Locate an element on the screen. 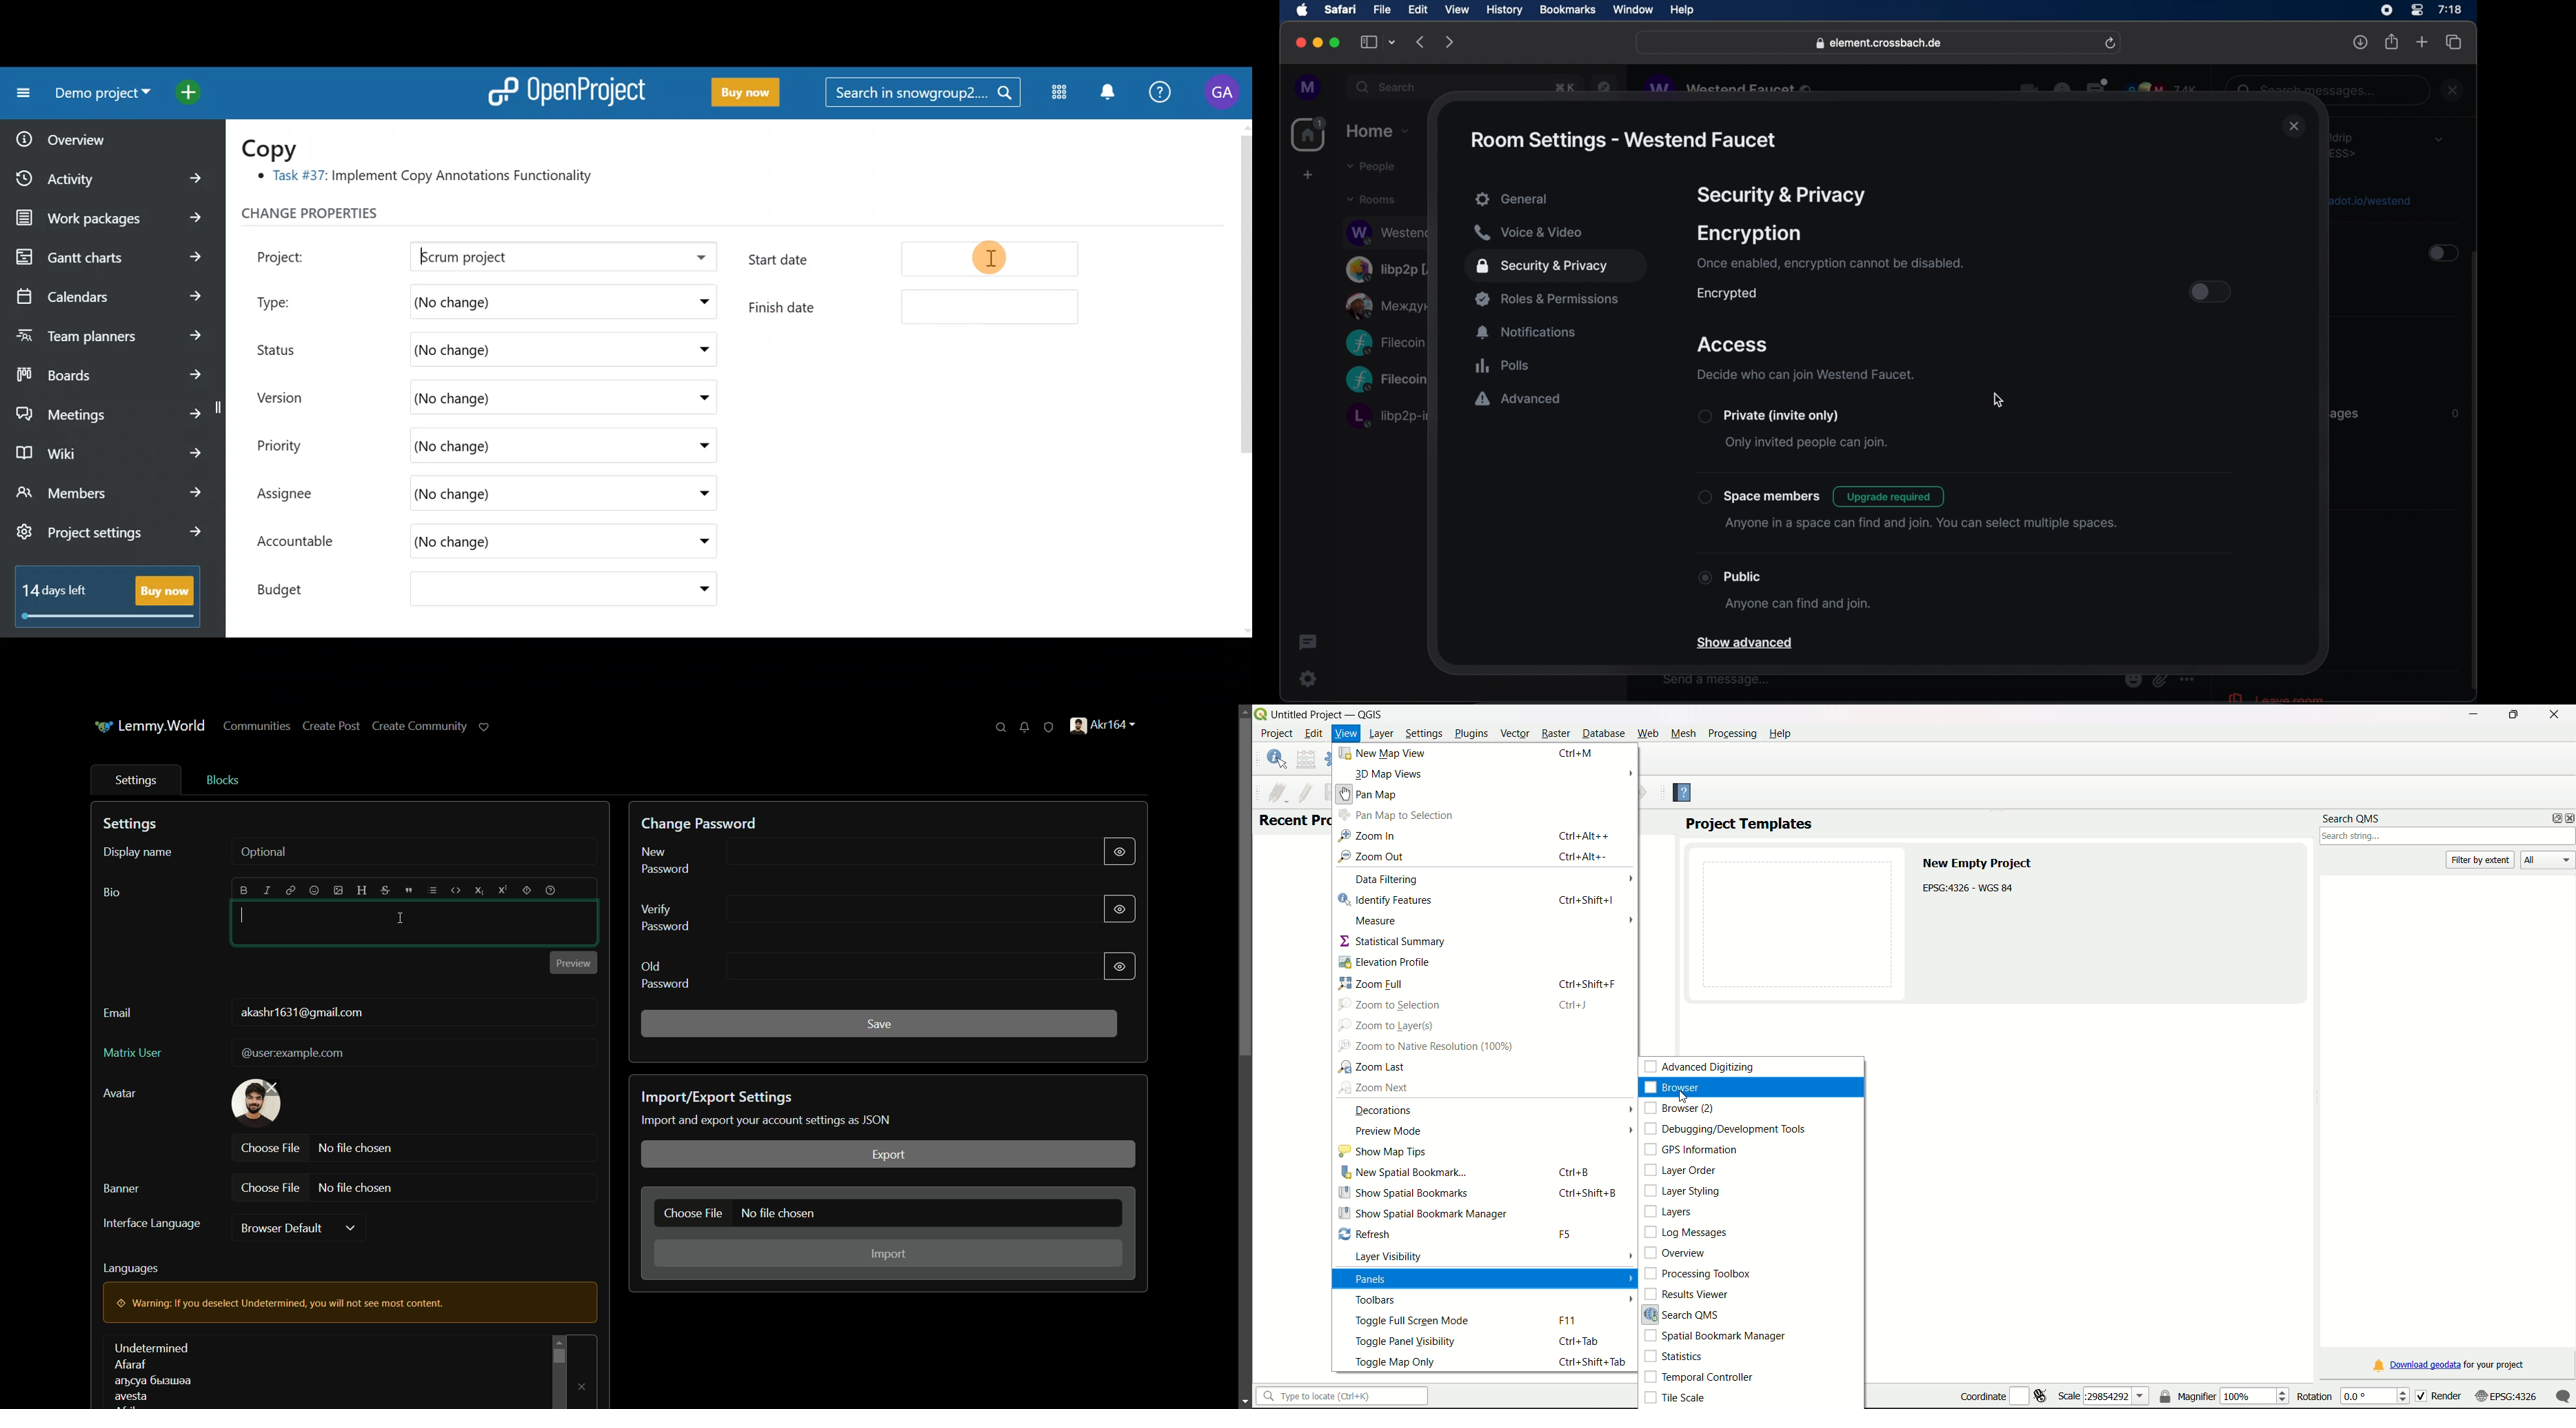 The image size is (2576, 1428).  is located at coordinates (1367, 835).